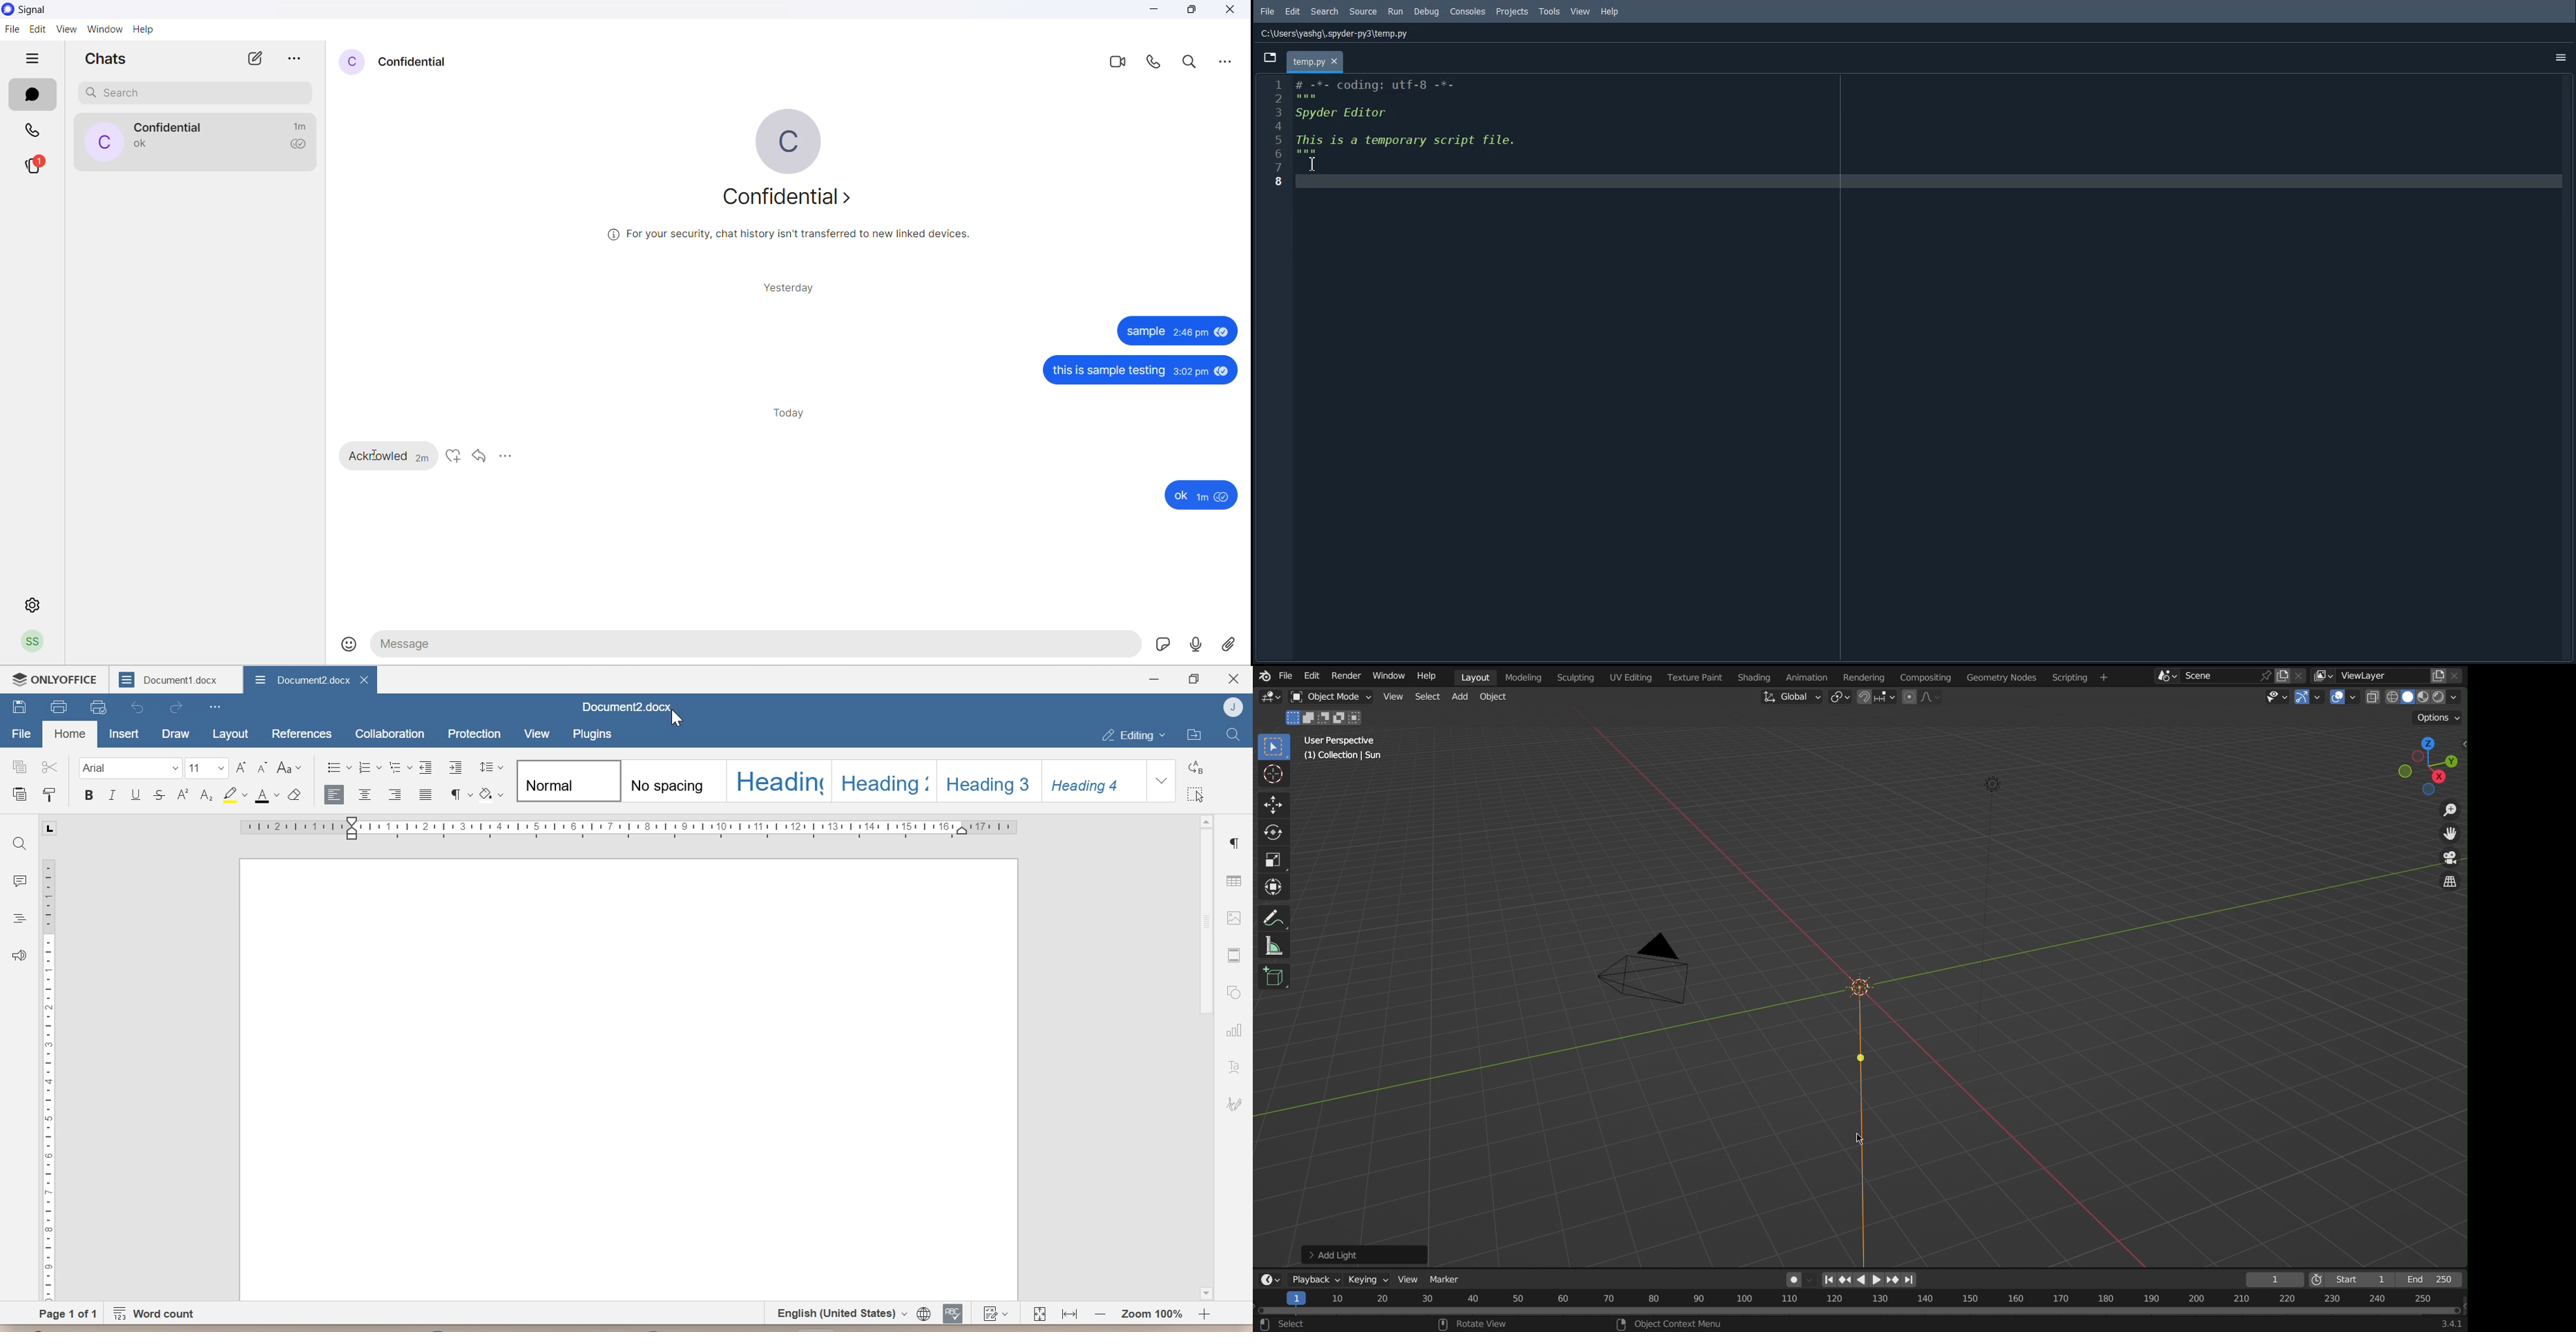 The width and height of the screenshot is (2576, 1344). Describe the element at coordinates (677, 781) in the screenshot. I see `No spacing` at that location.